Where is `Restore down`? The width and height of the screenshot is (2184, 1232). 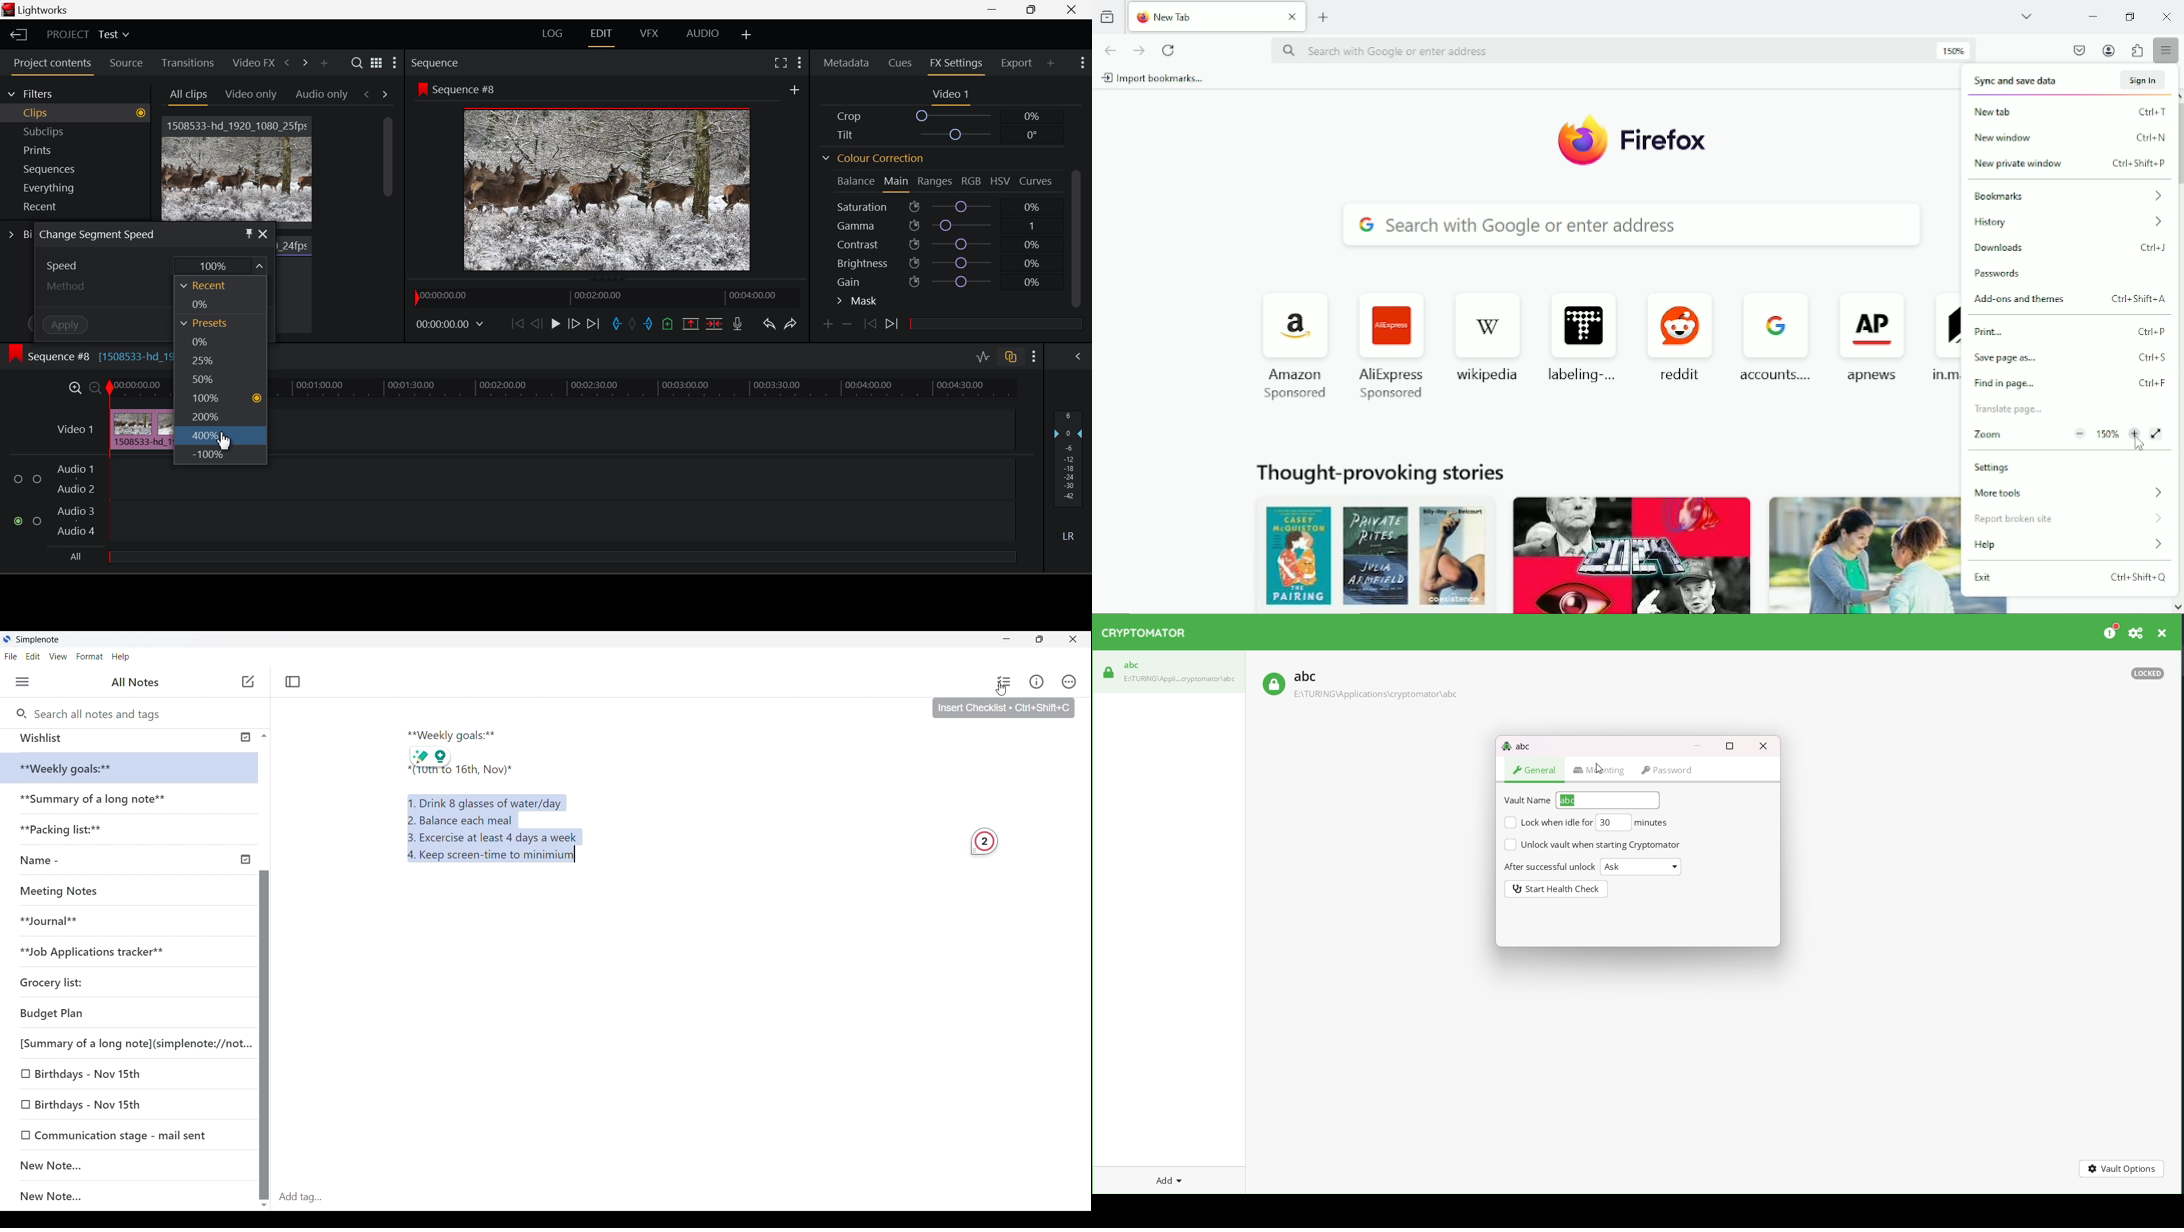
Restore down is located at coordinates (2130, 16).